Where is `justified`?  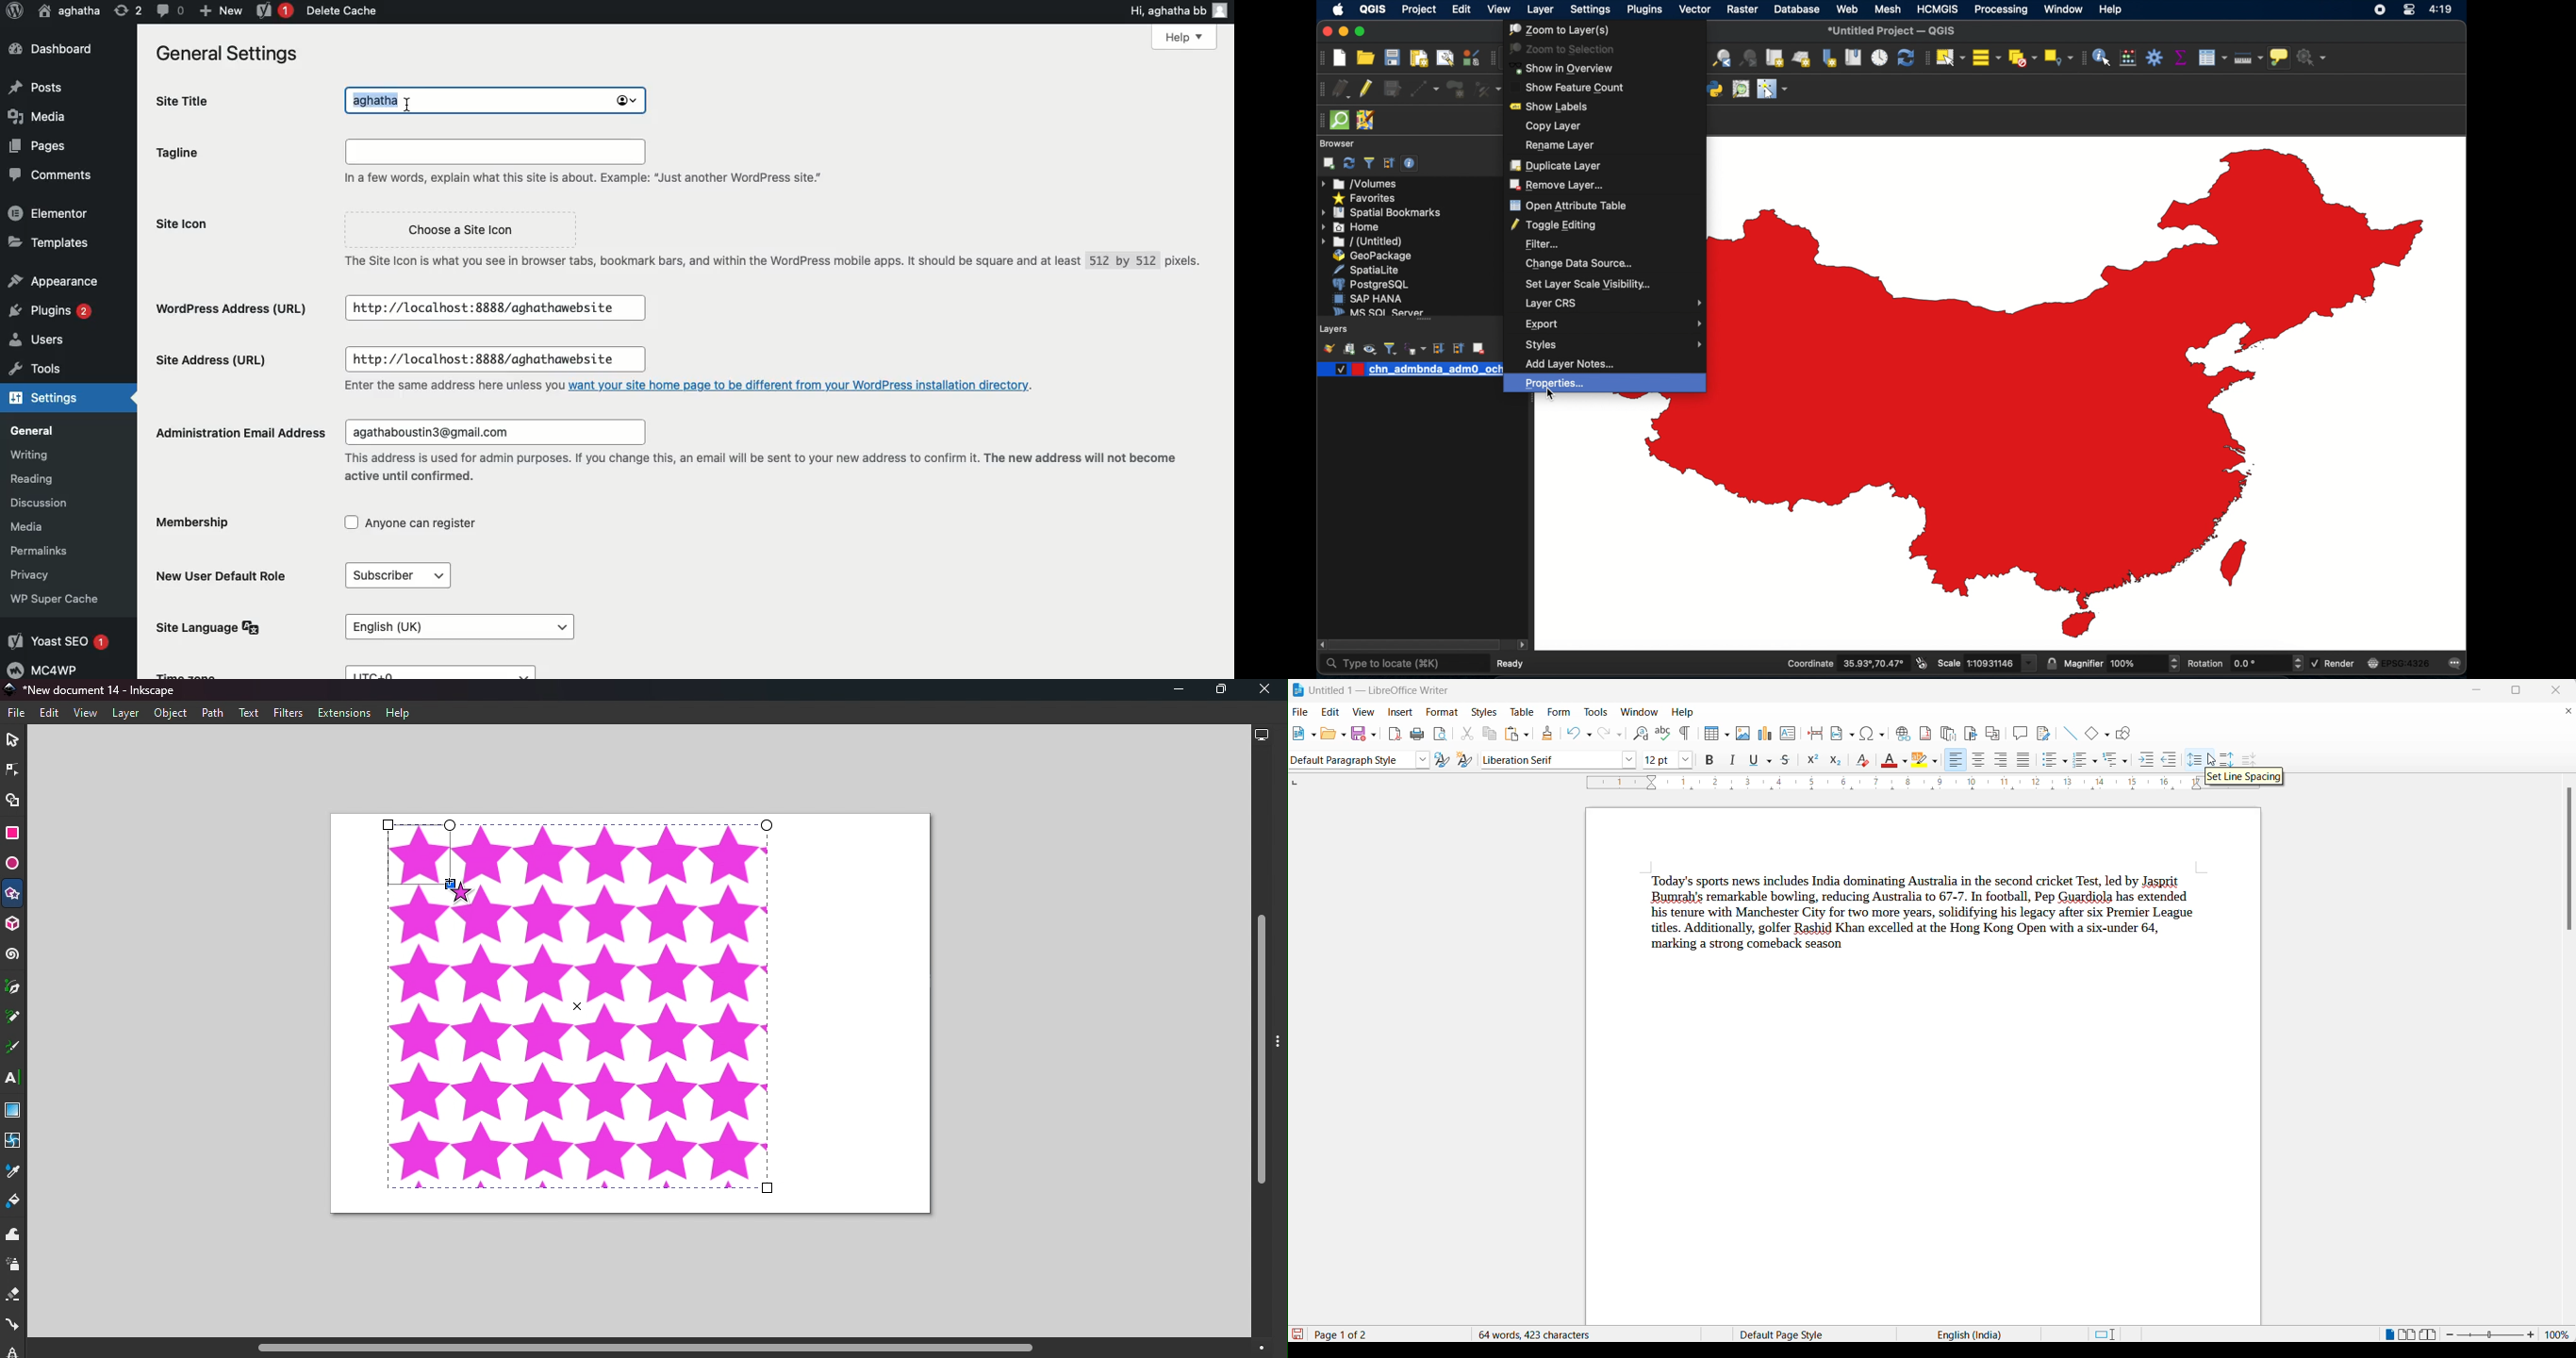
justified is located at coordinates (2022, 761).